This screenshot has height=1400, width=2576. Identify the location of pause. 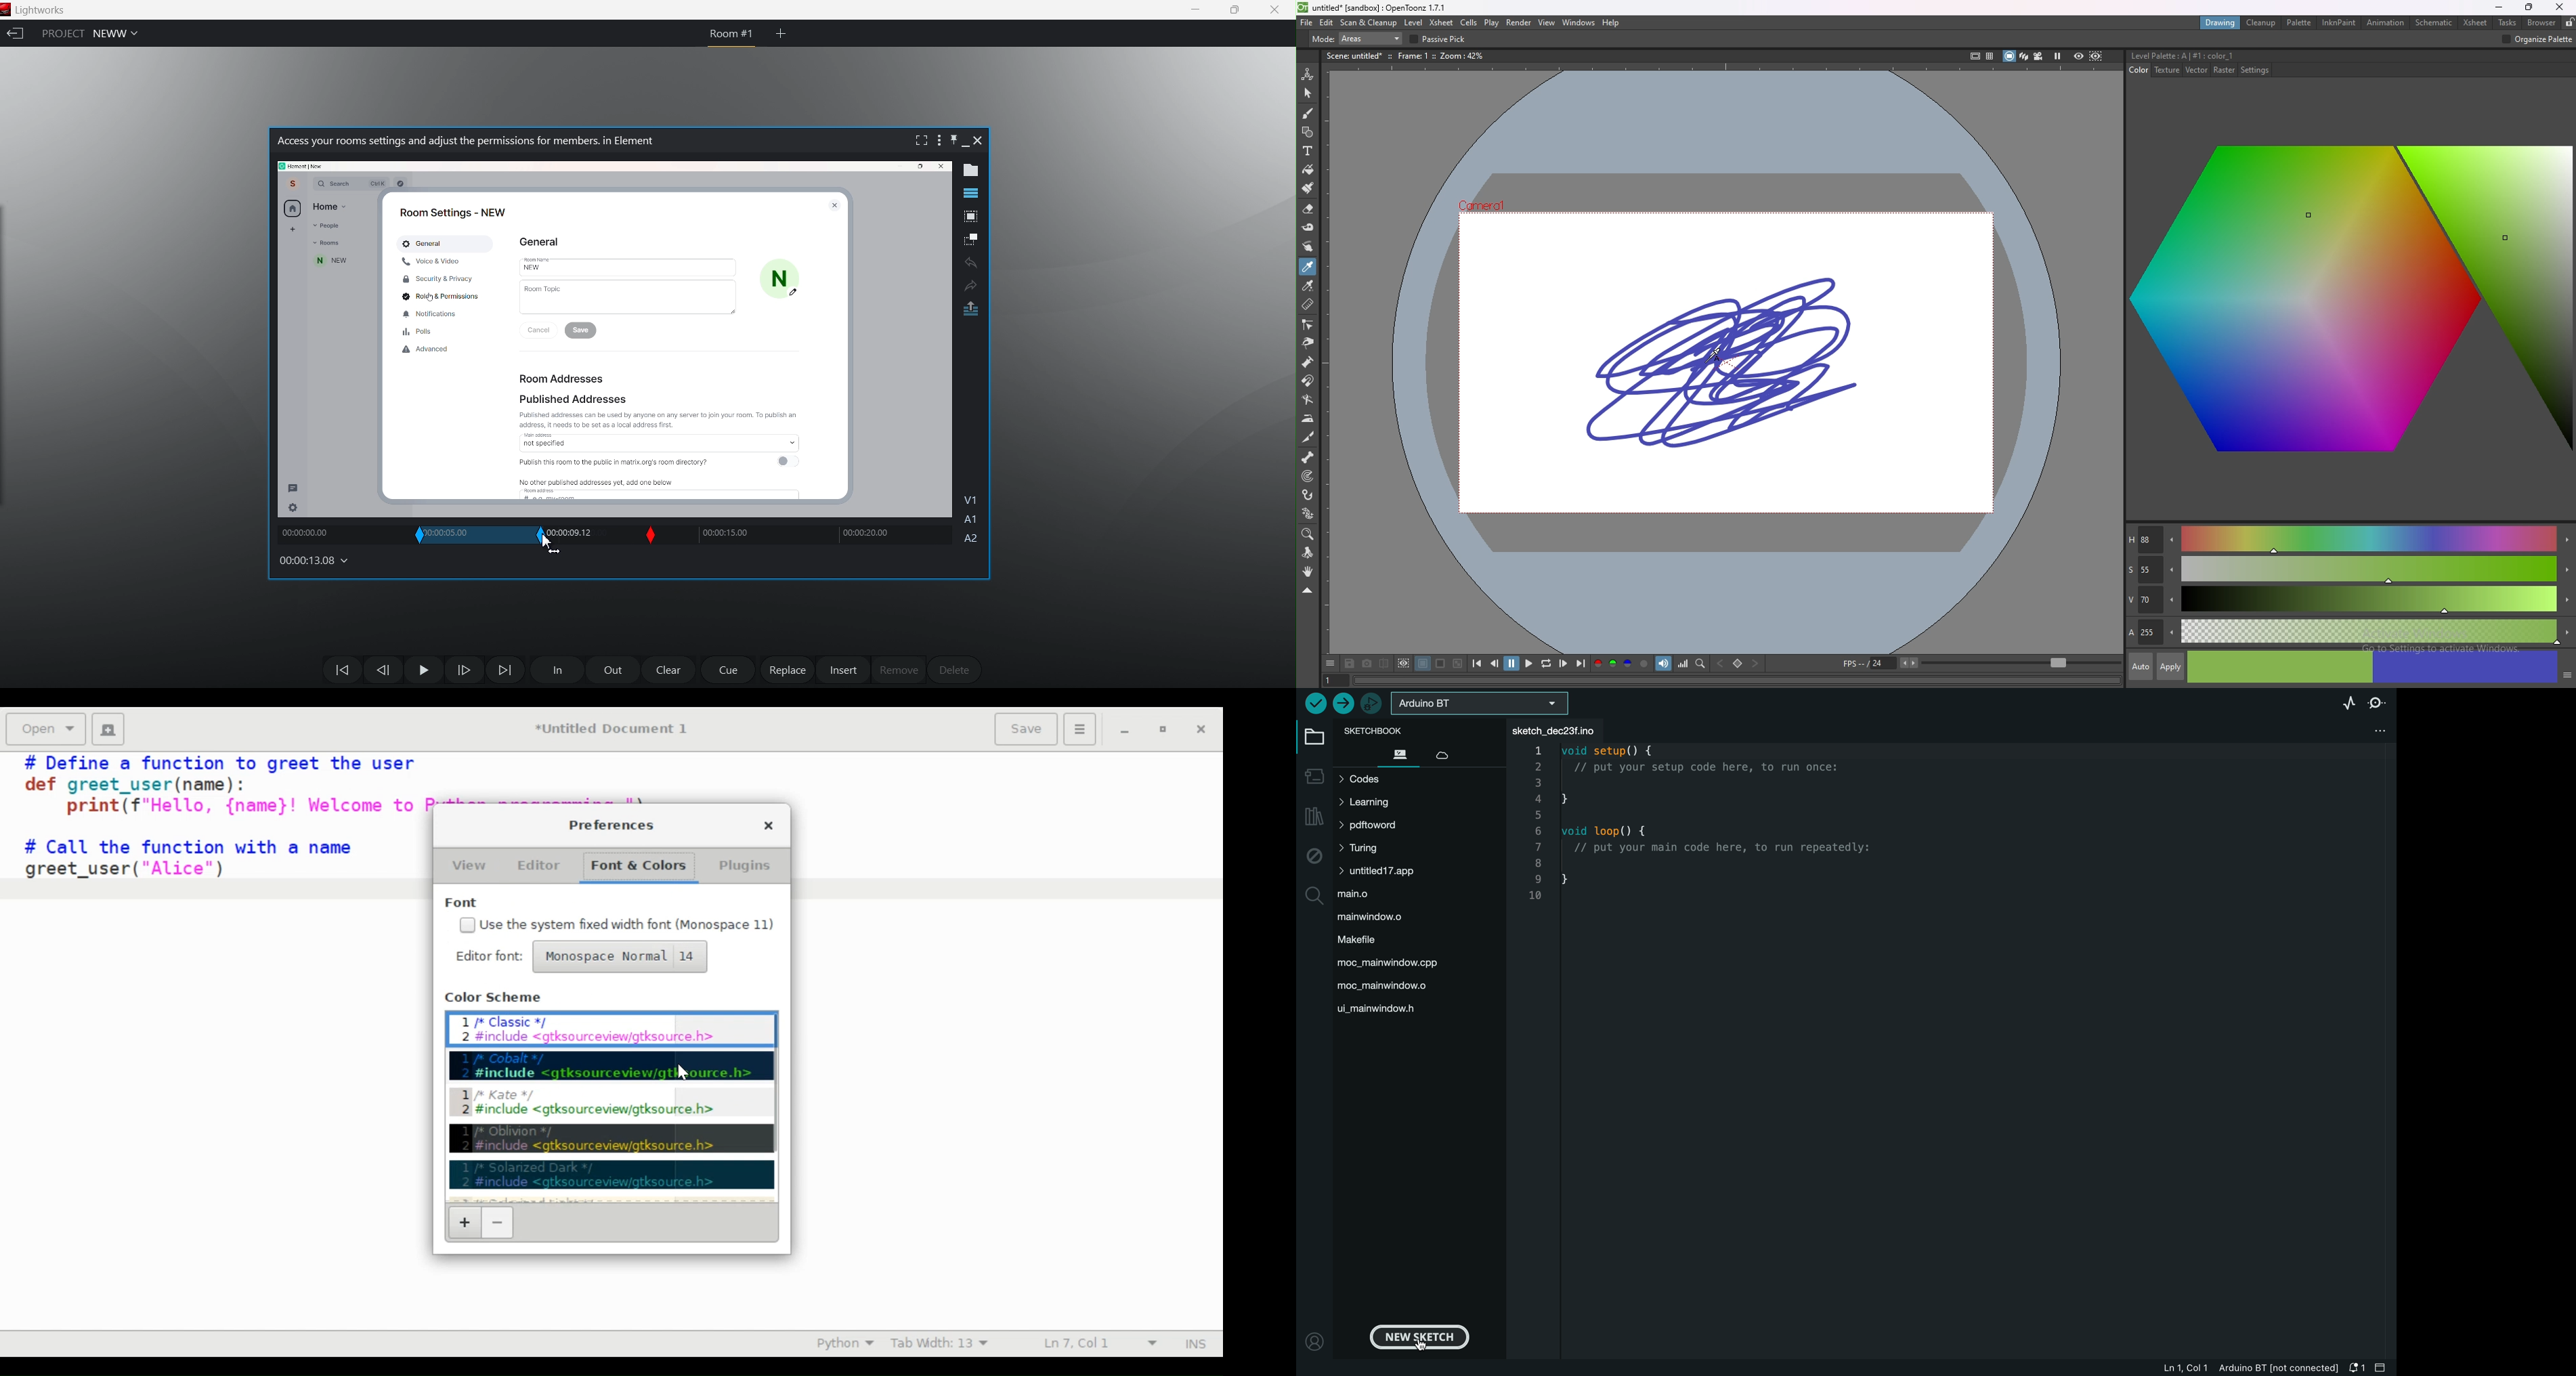
(1511, 663).